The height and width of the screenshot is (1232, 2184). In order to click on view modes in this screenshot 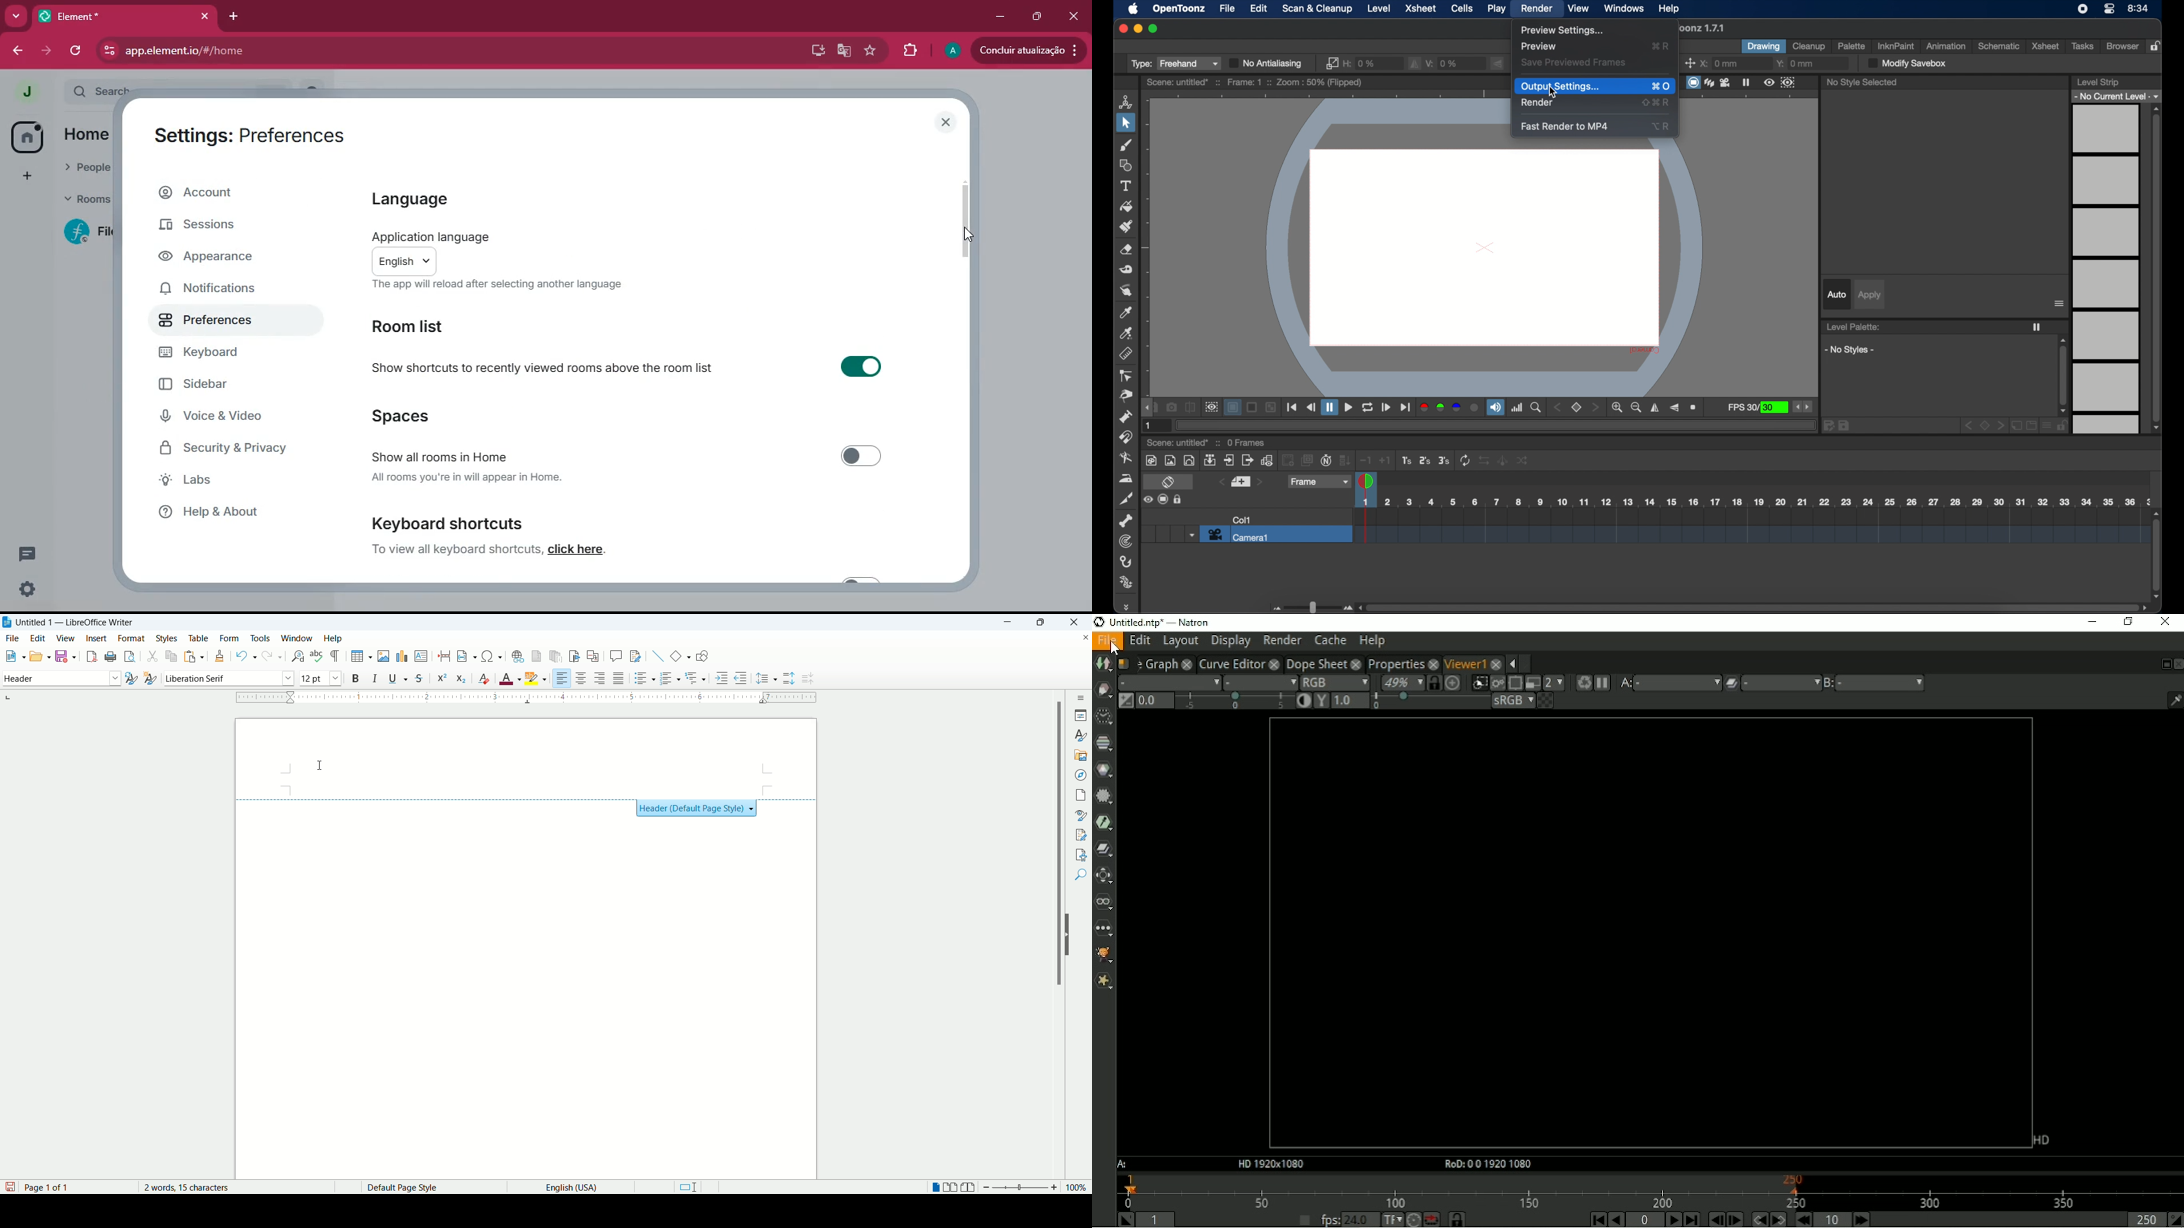, I will do `click(1709, 82)`.